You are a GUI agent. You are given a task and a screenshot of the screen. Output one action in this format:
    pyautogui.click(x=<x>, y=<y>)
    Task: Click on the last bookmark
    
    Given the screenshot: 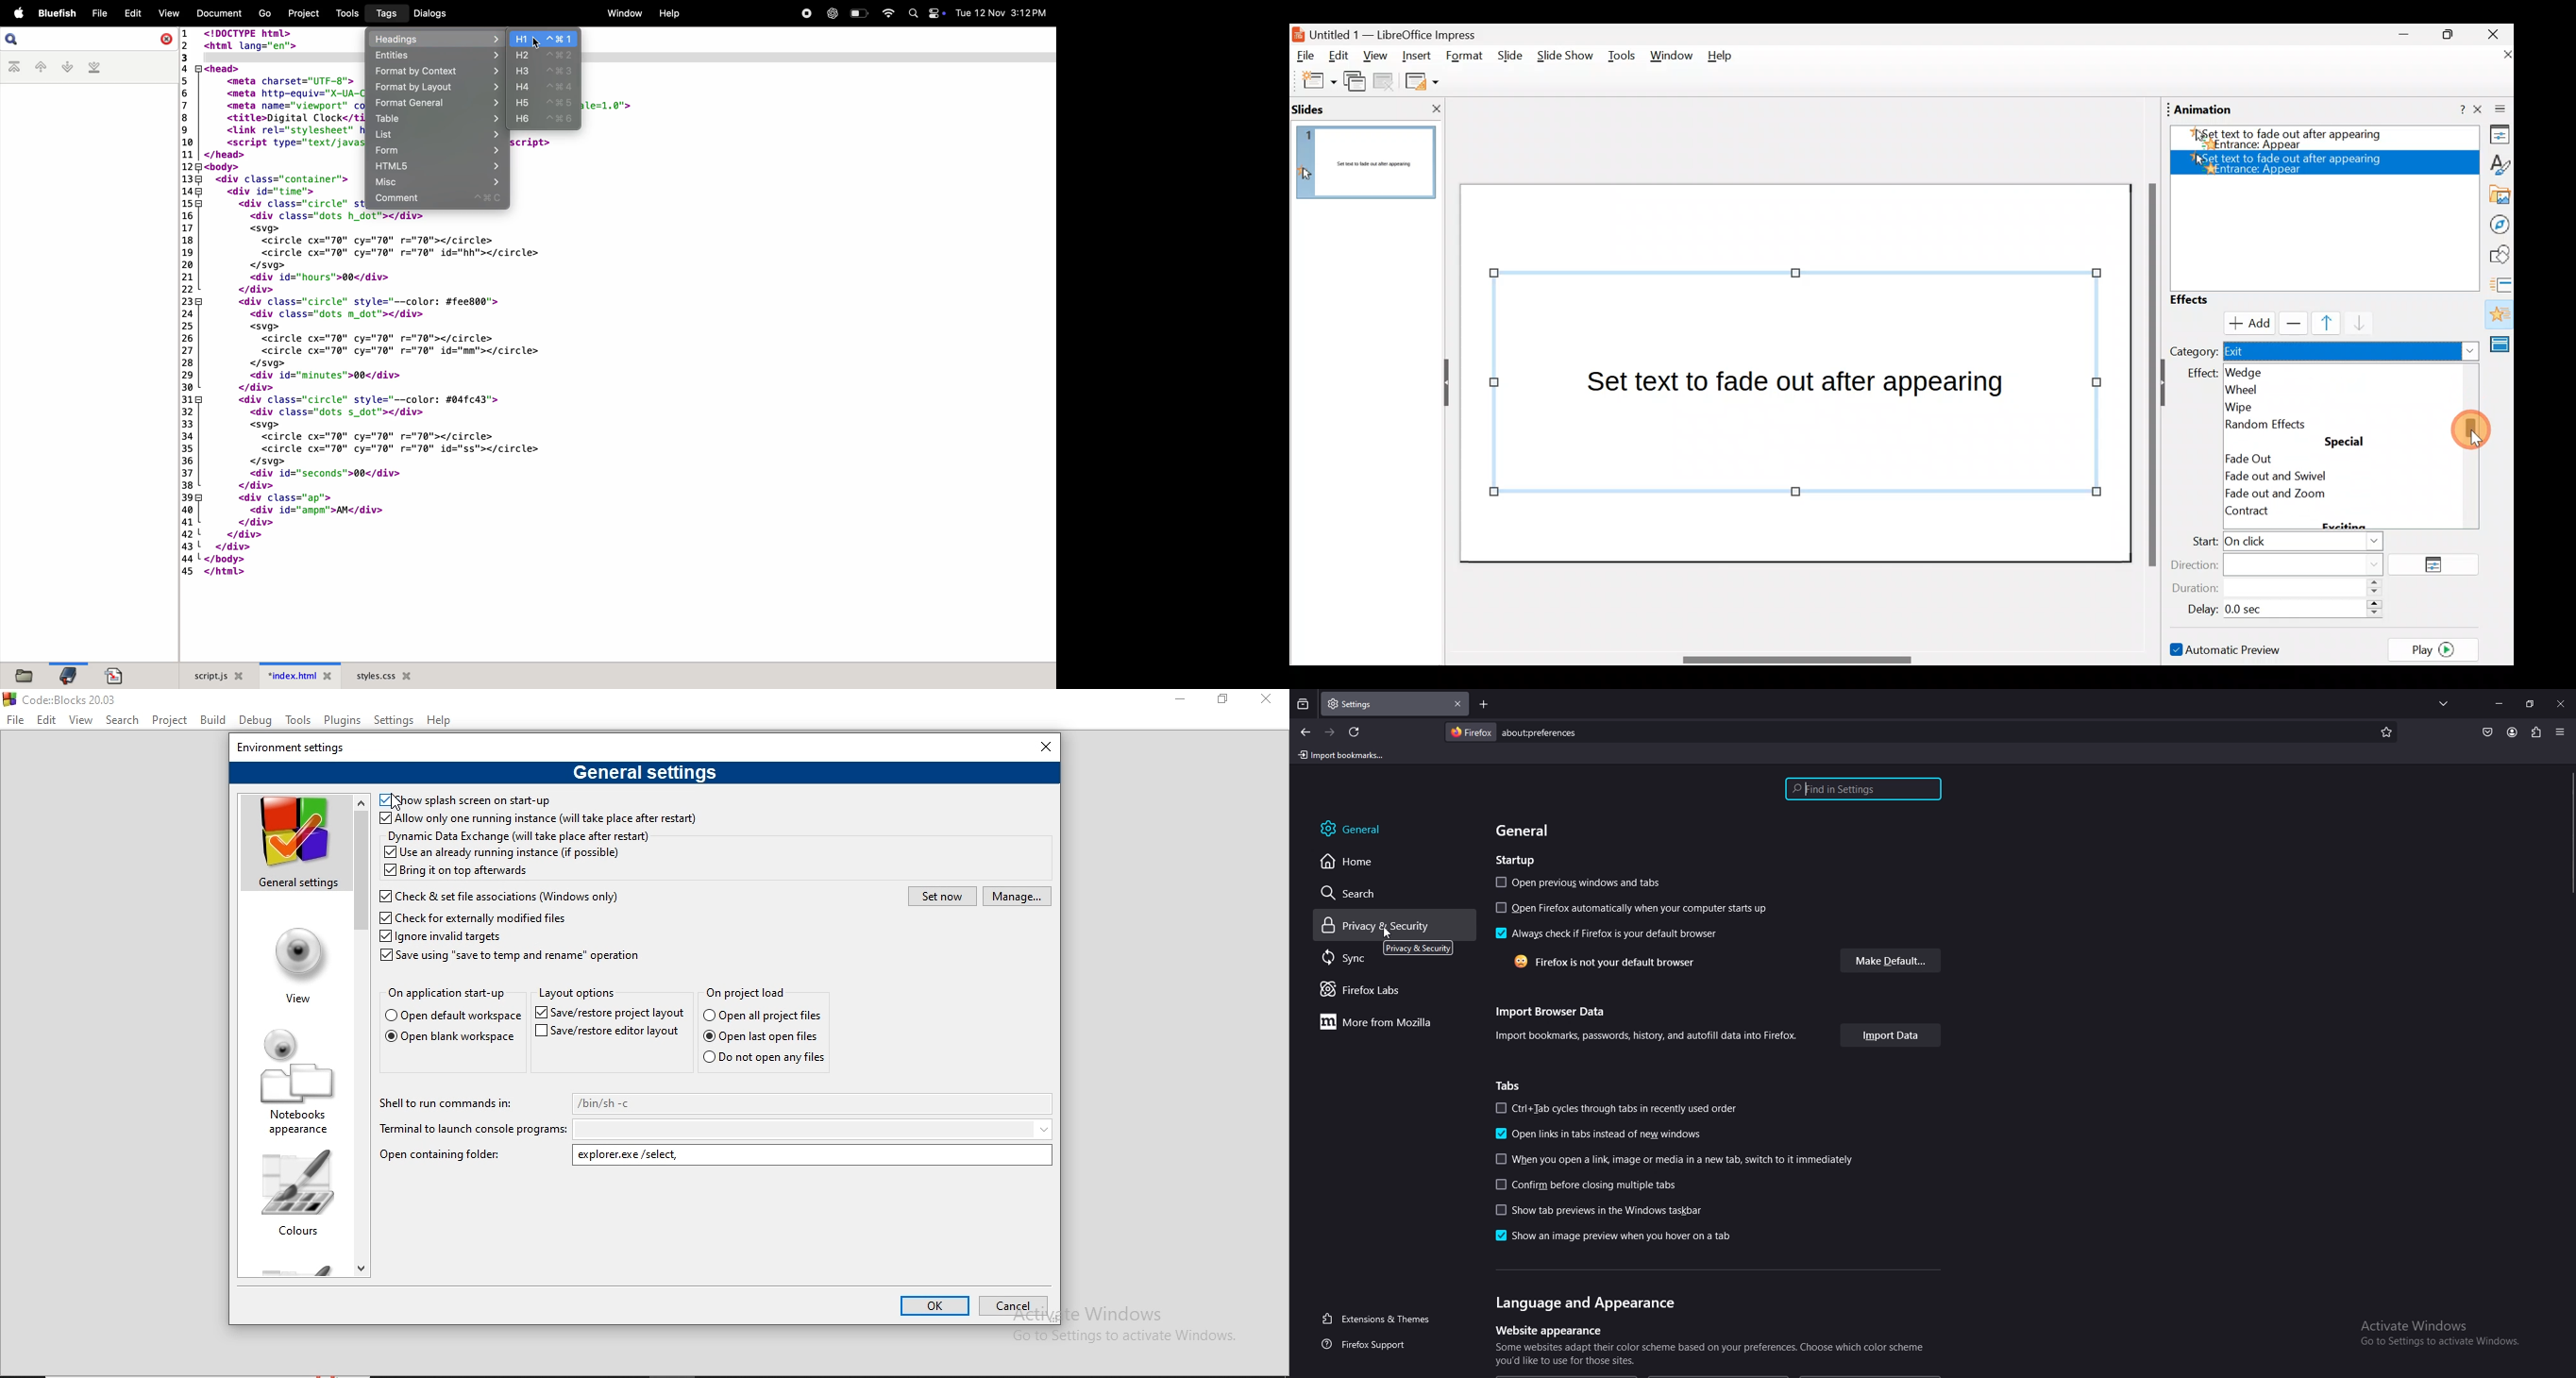 What is the action you would take?
    pyautogui.click(x=94, y=67)
    